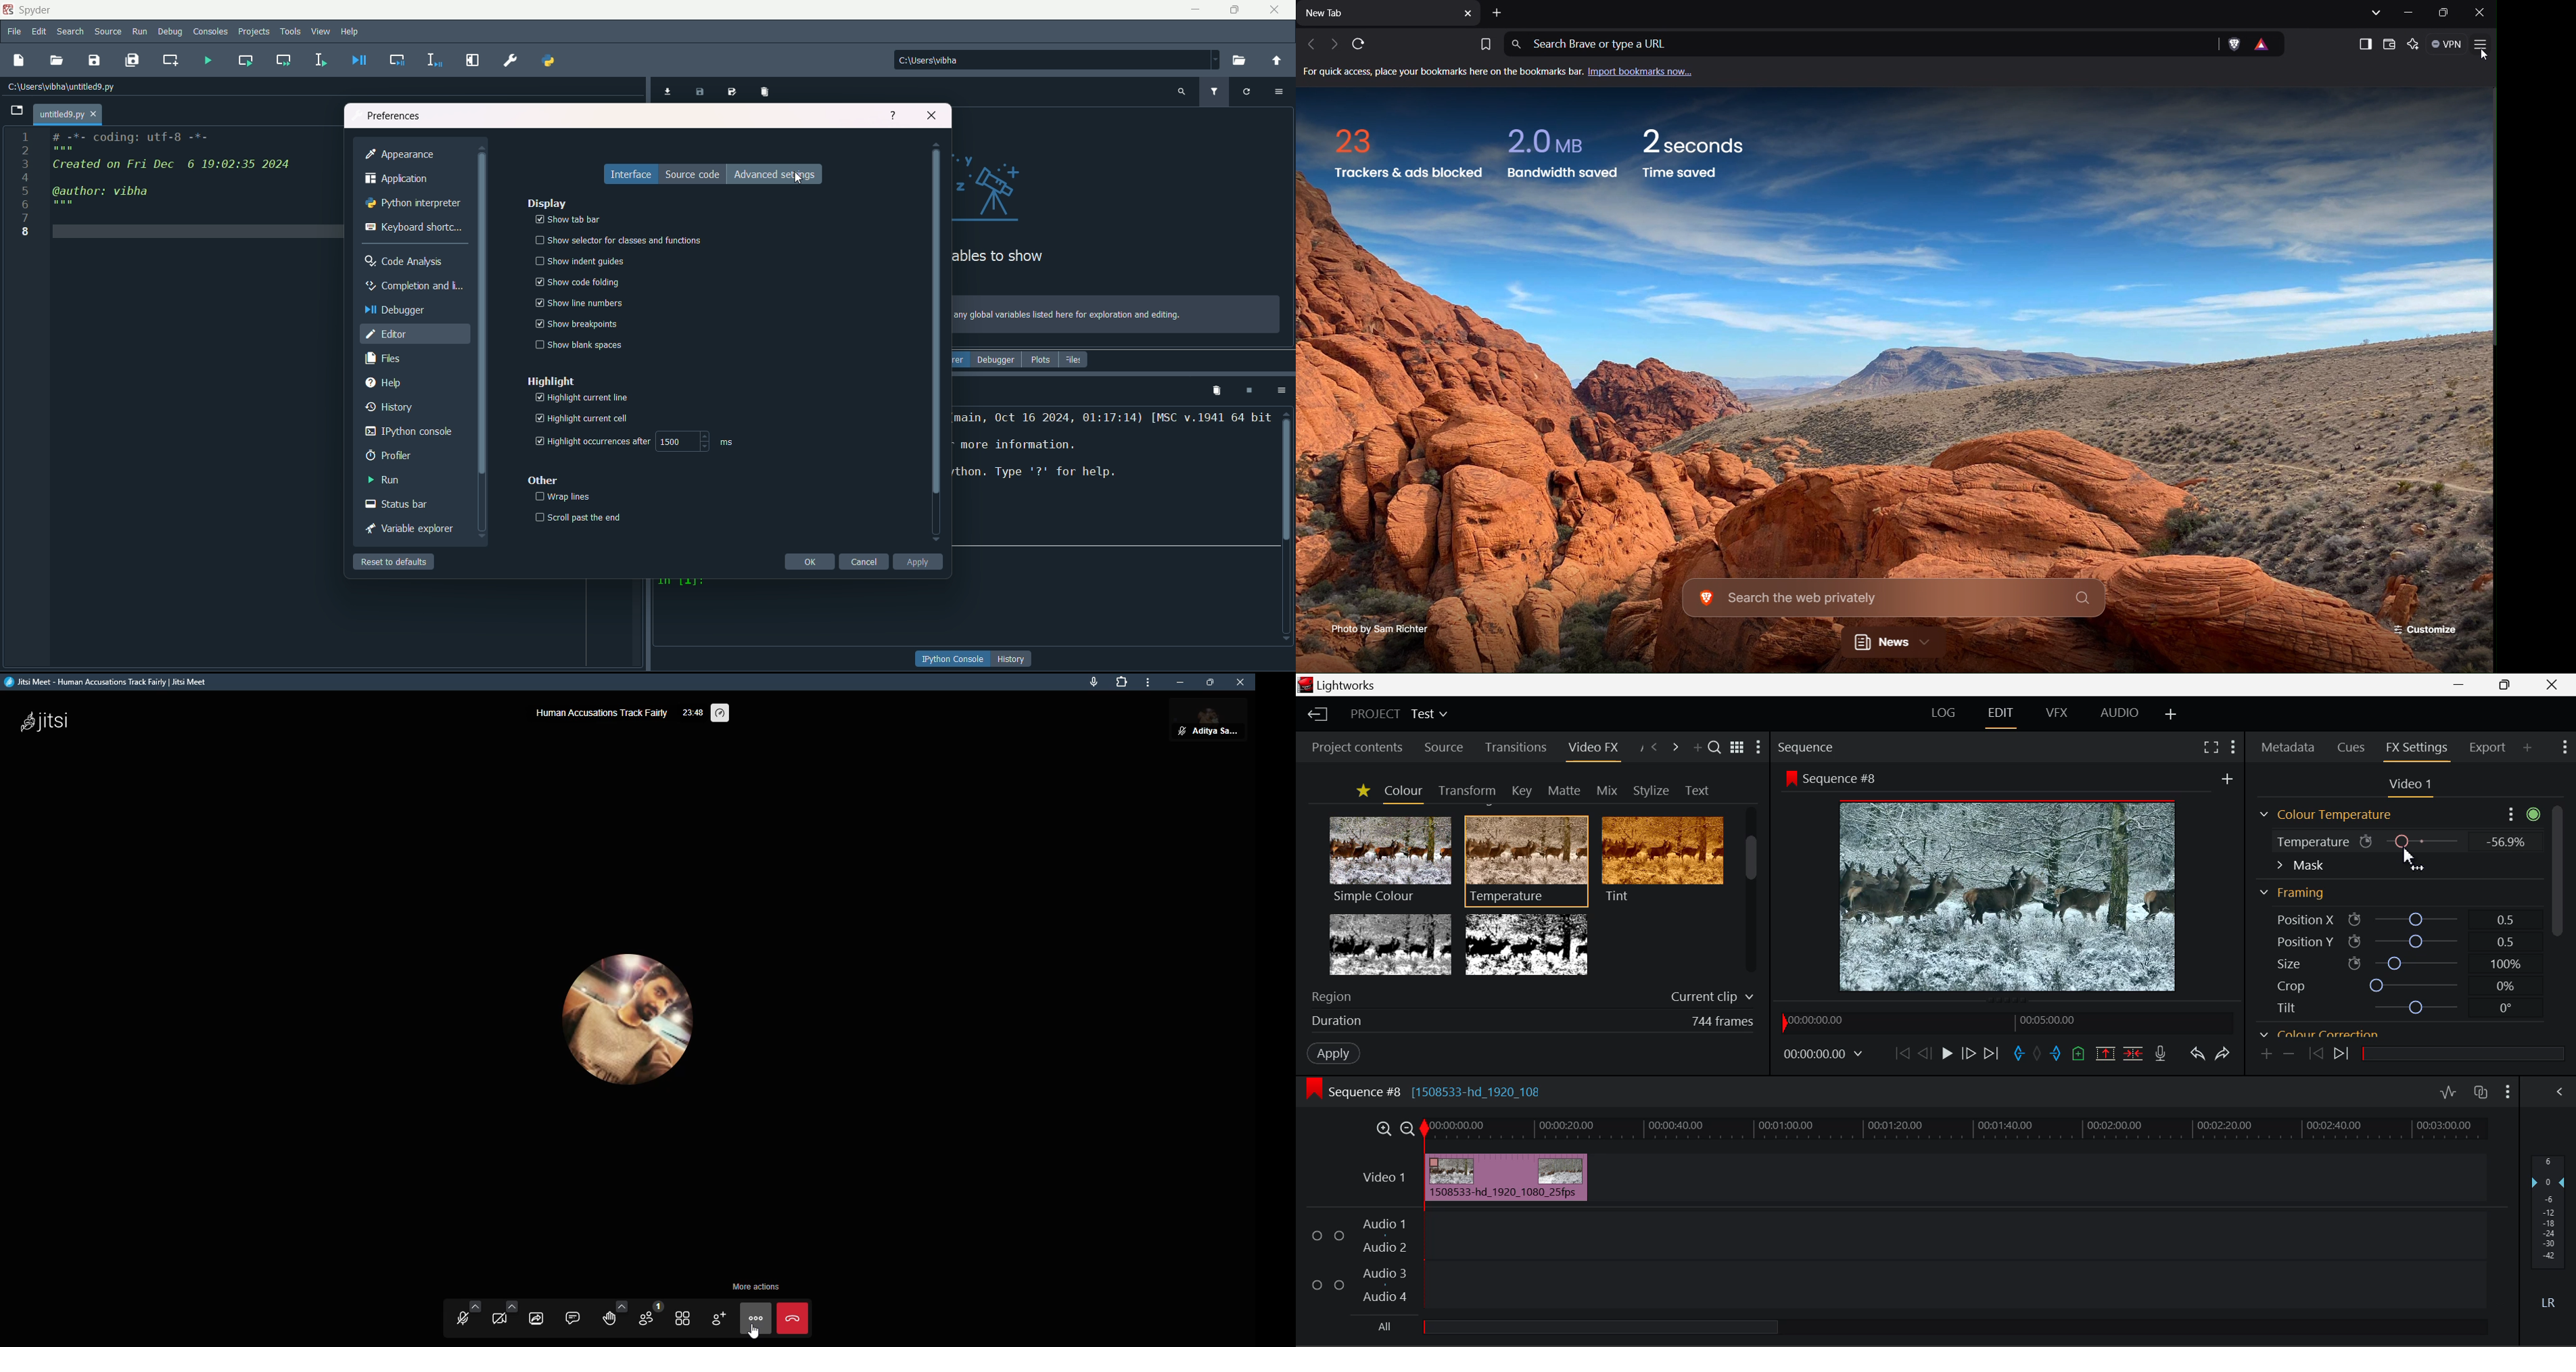 Image resolution: width=2576 pixels, height=1372 pixels. Describe the element at coordinates (1968, 1054) in the screenshot. I see `Go Forward` at that location.